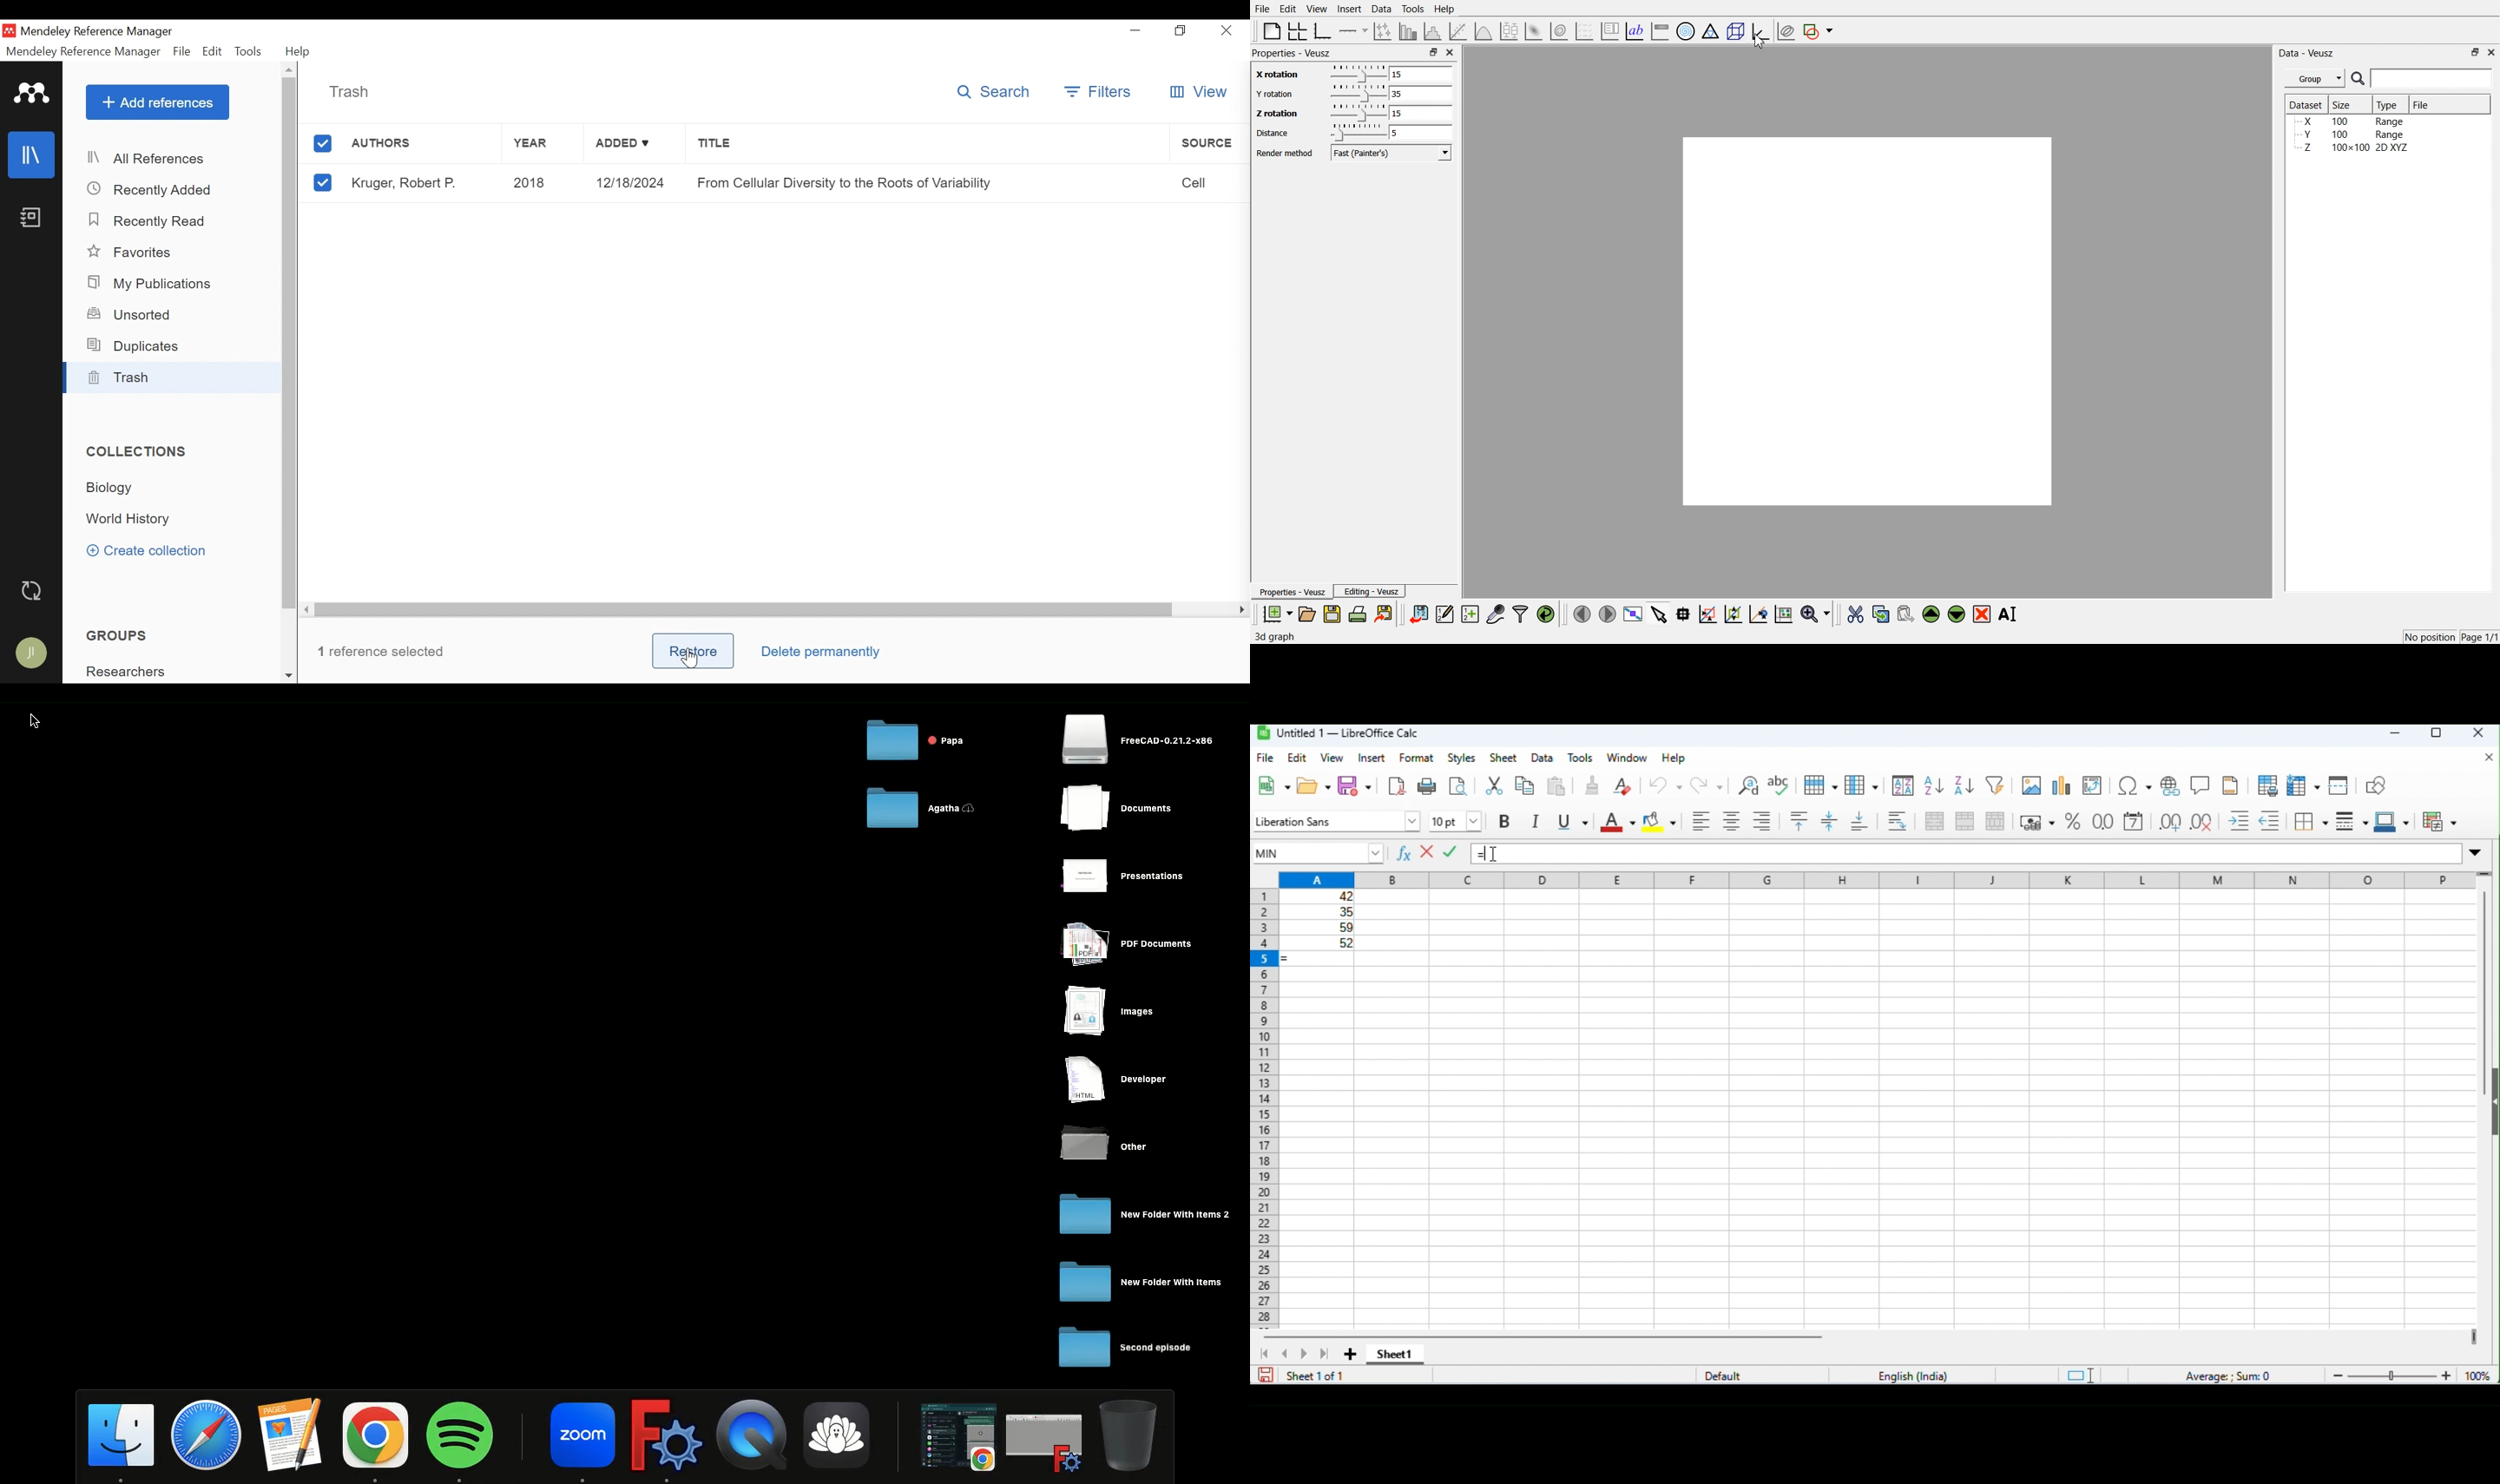 This screenshot has height=1484, width=2520. Describe the element at coordinates (1745, 784) in the screenshot. I see `find and replace` at that location.